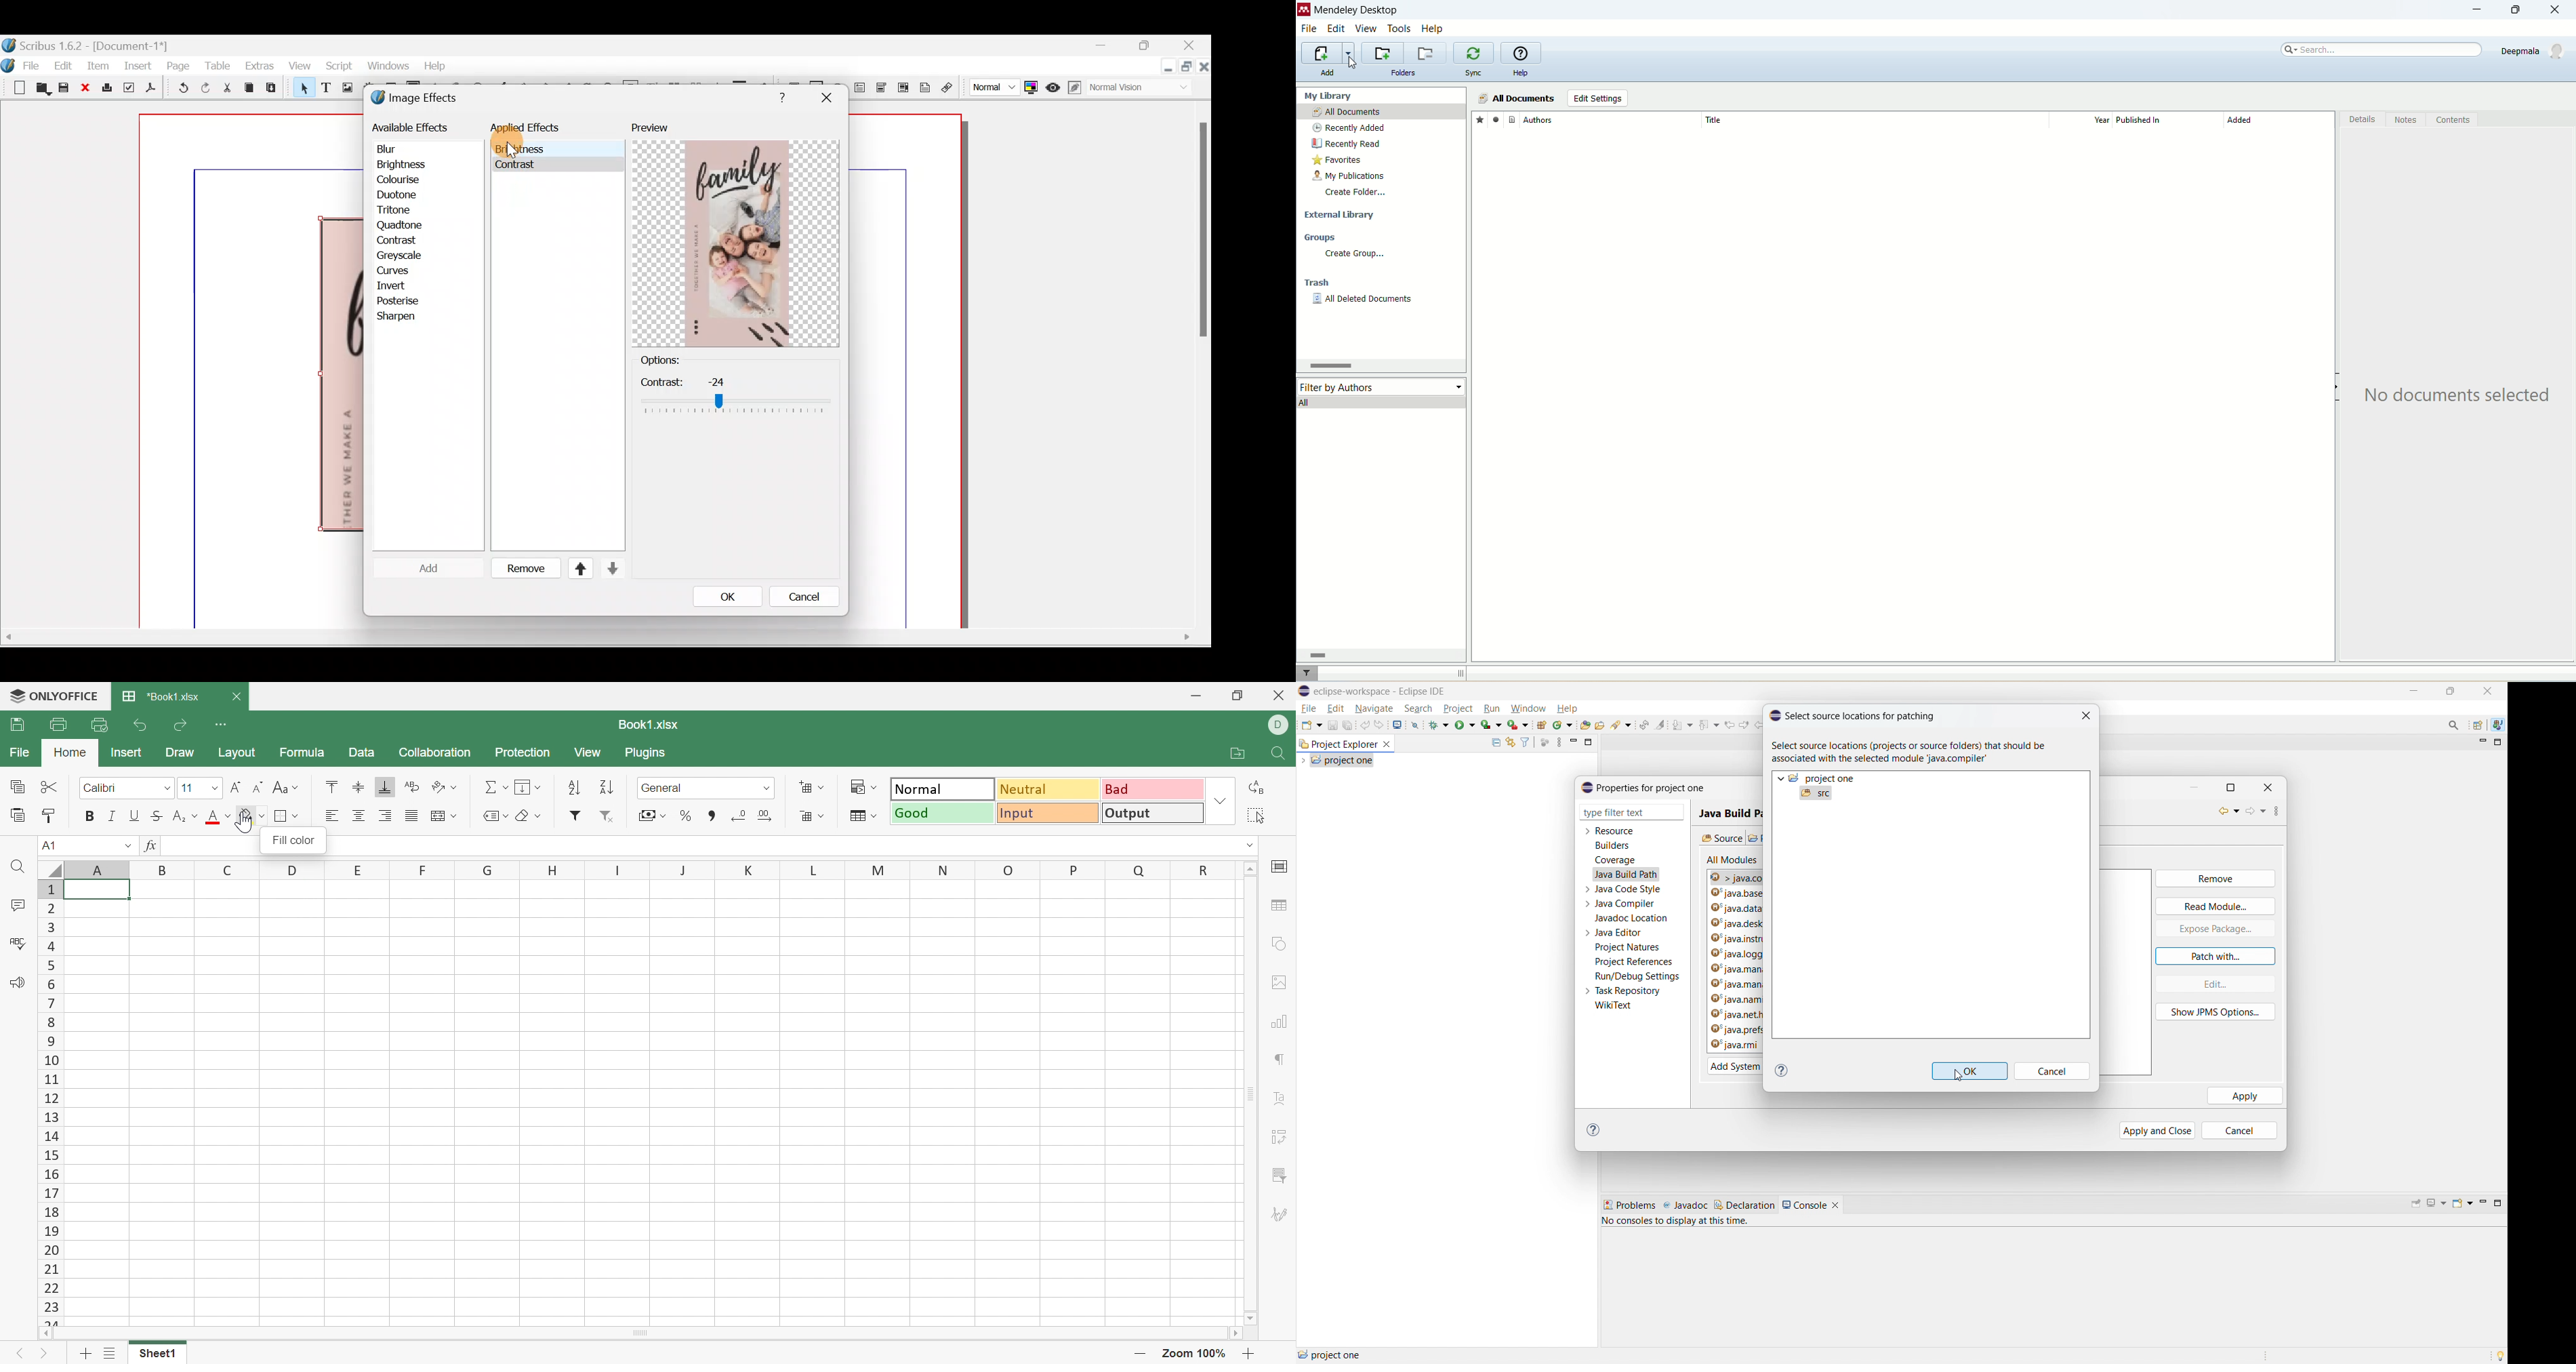 The image size is (2576, 1372). I want to click on Insert, so click(139, 65).